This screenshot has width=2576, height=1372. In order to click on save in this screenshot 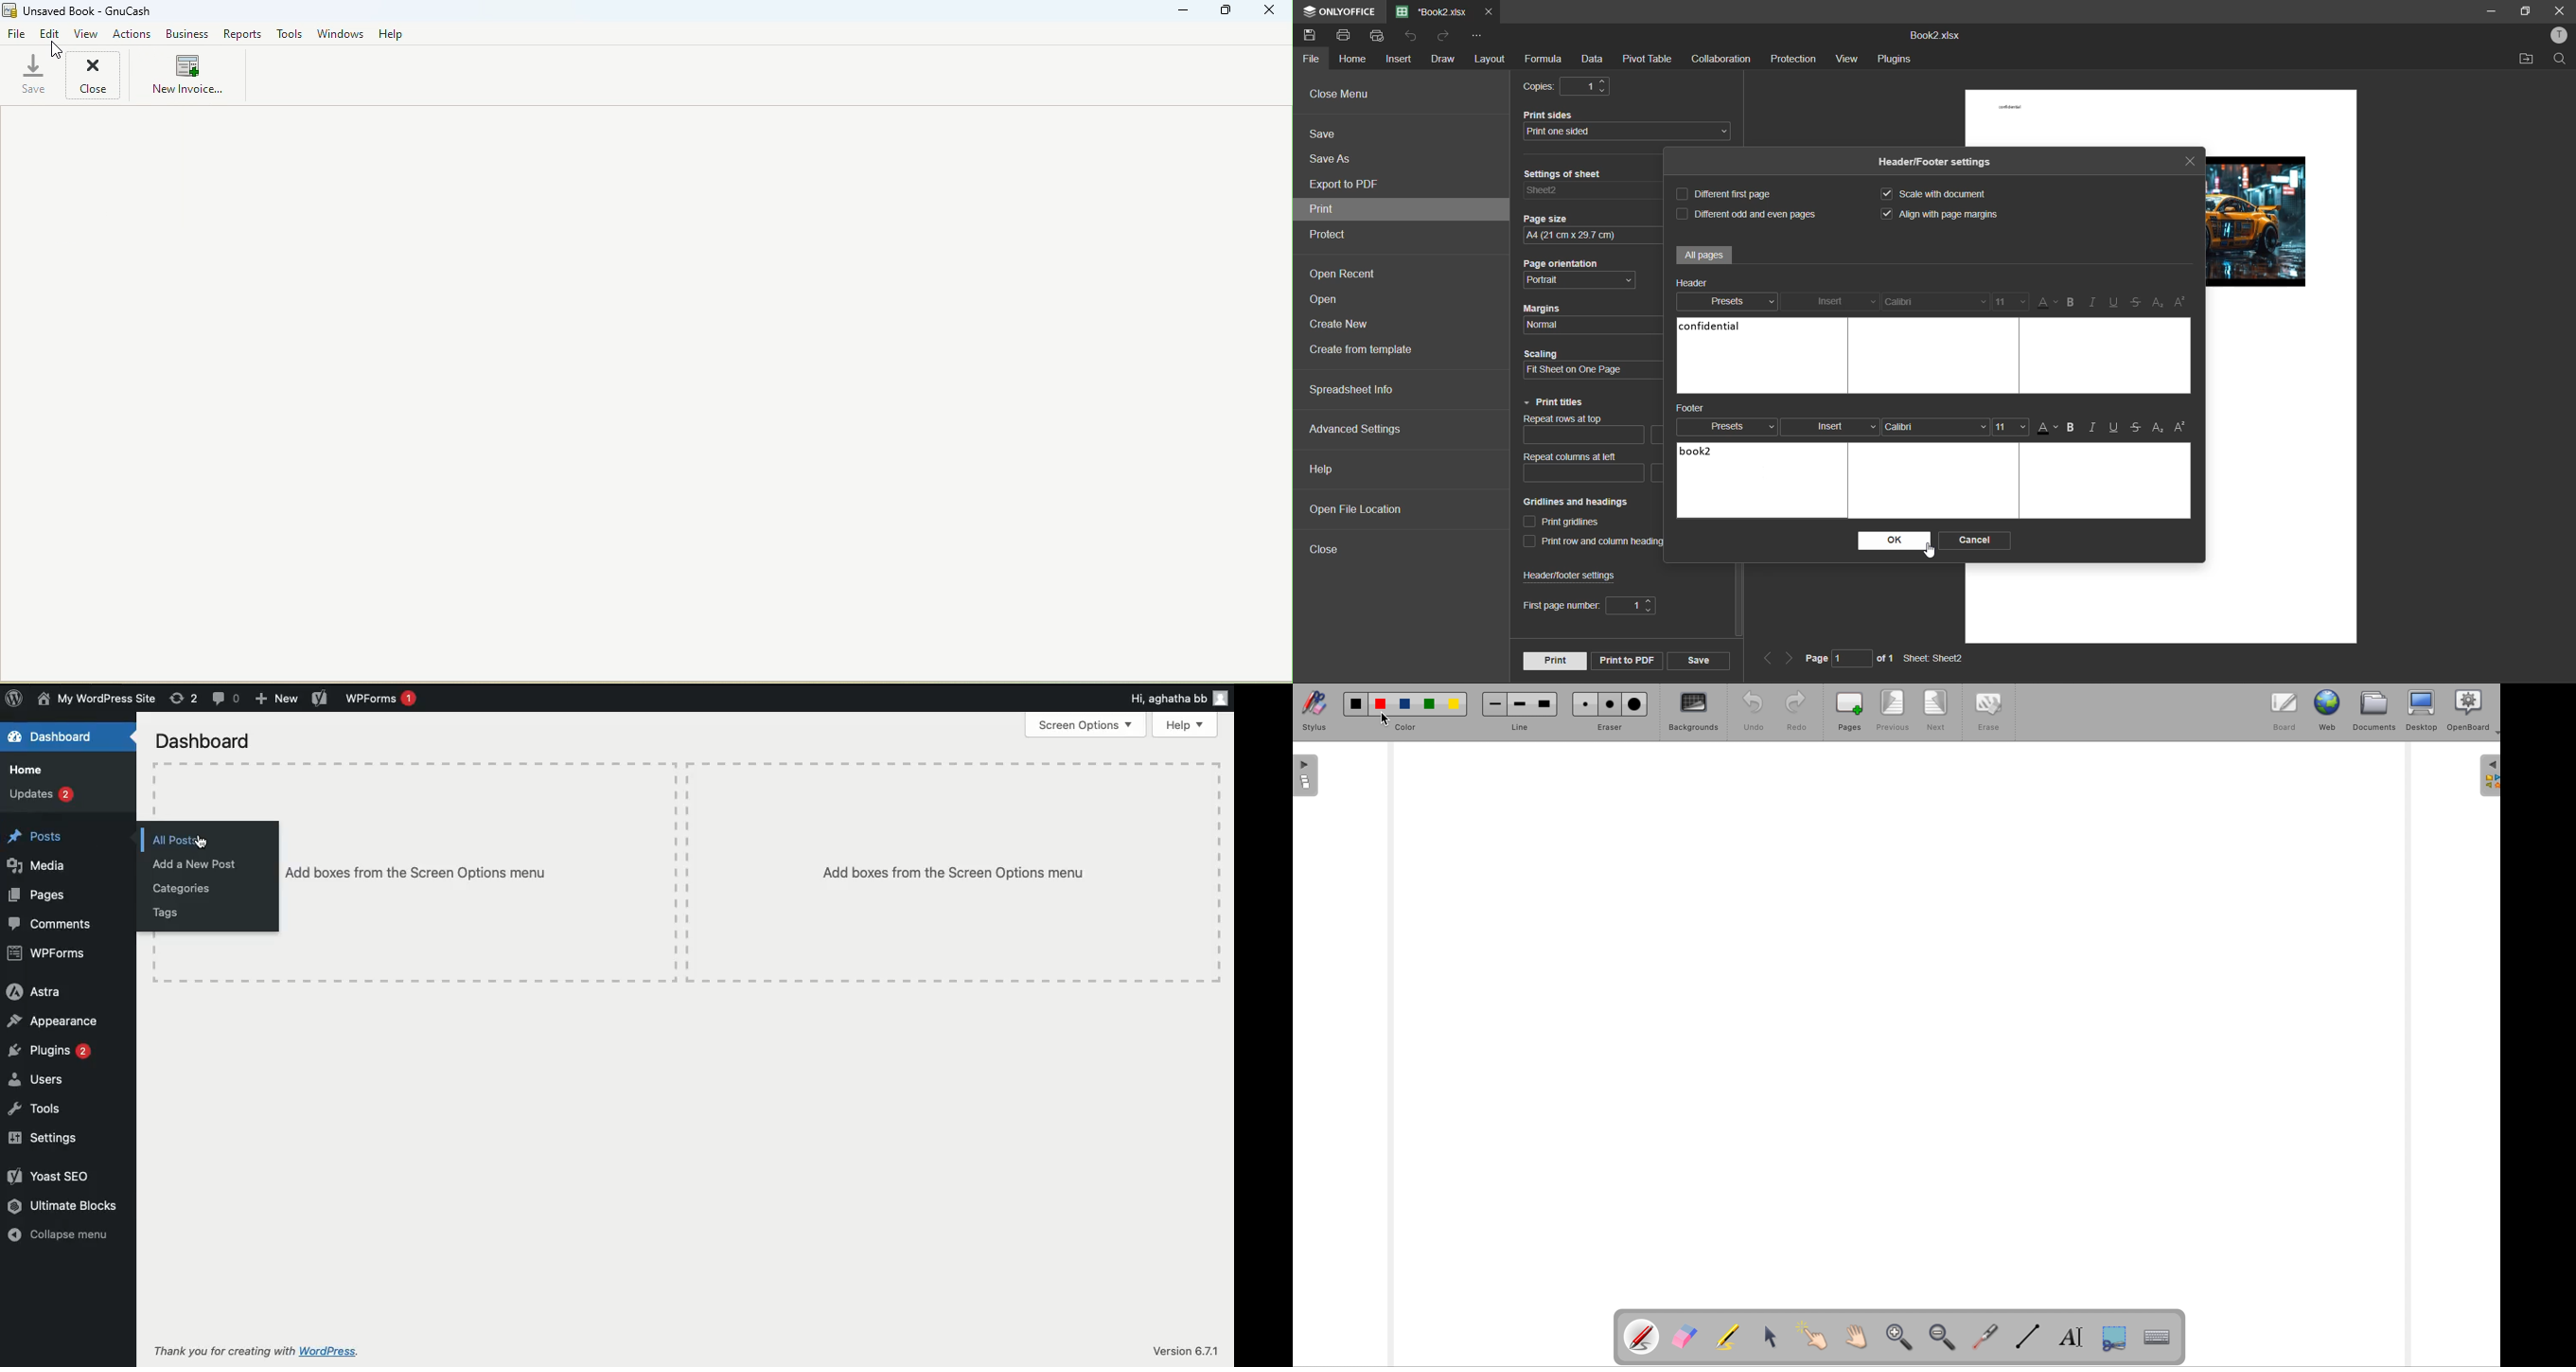, I will do `click(1330, 134)`.